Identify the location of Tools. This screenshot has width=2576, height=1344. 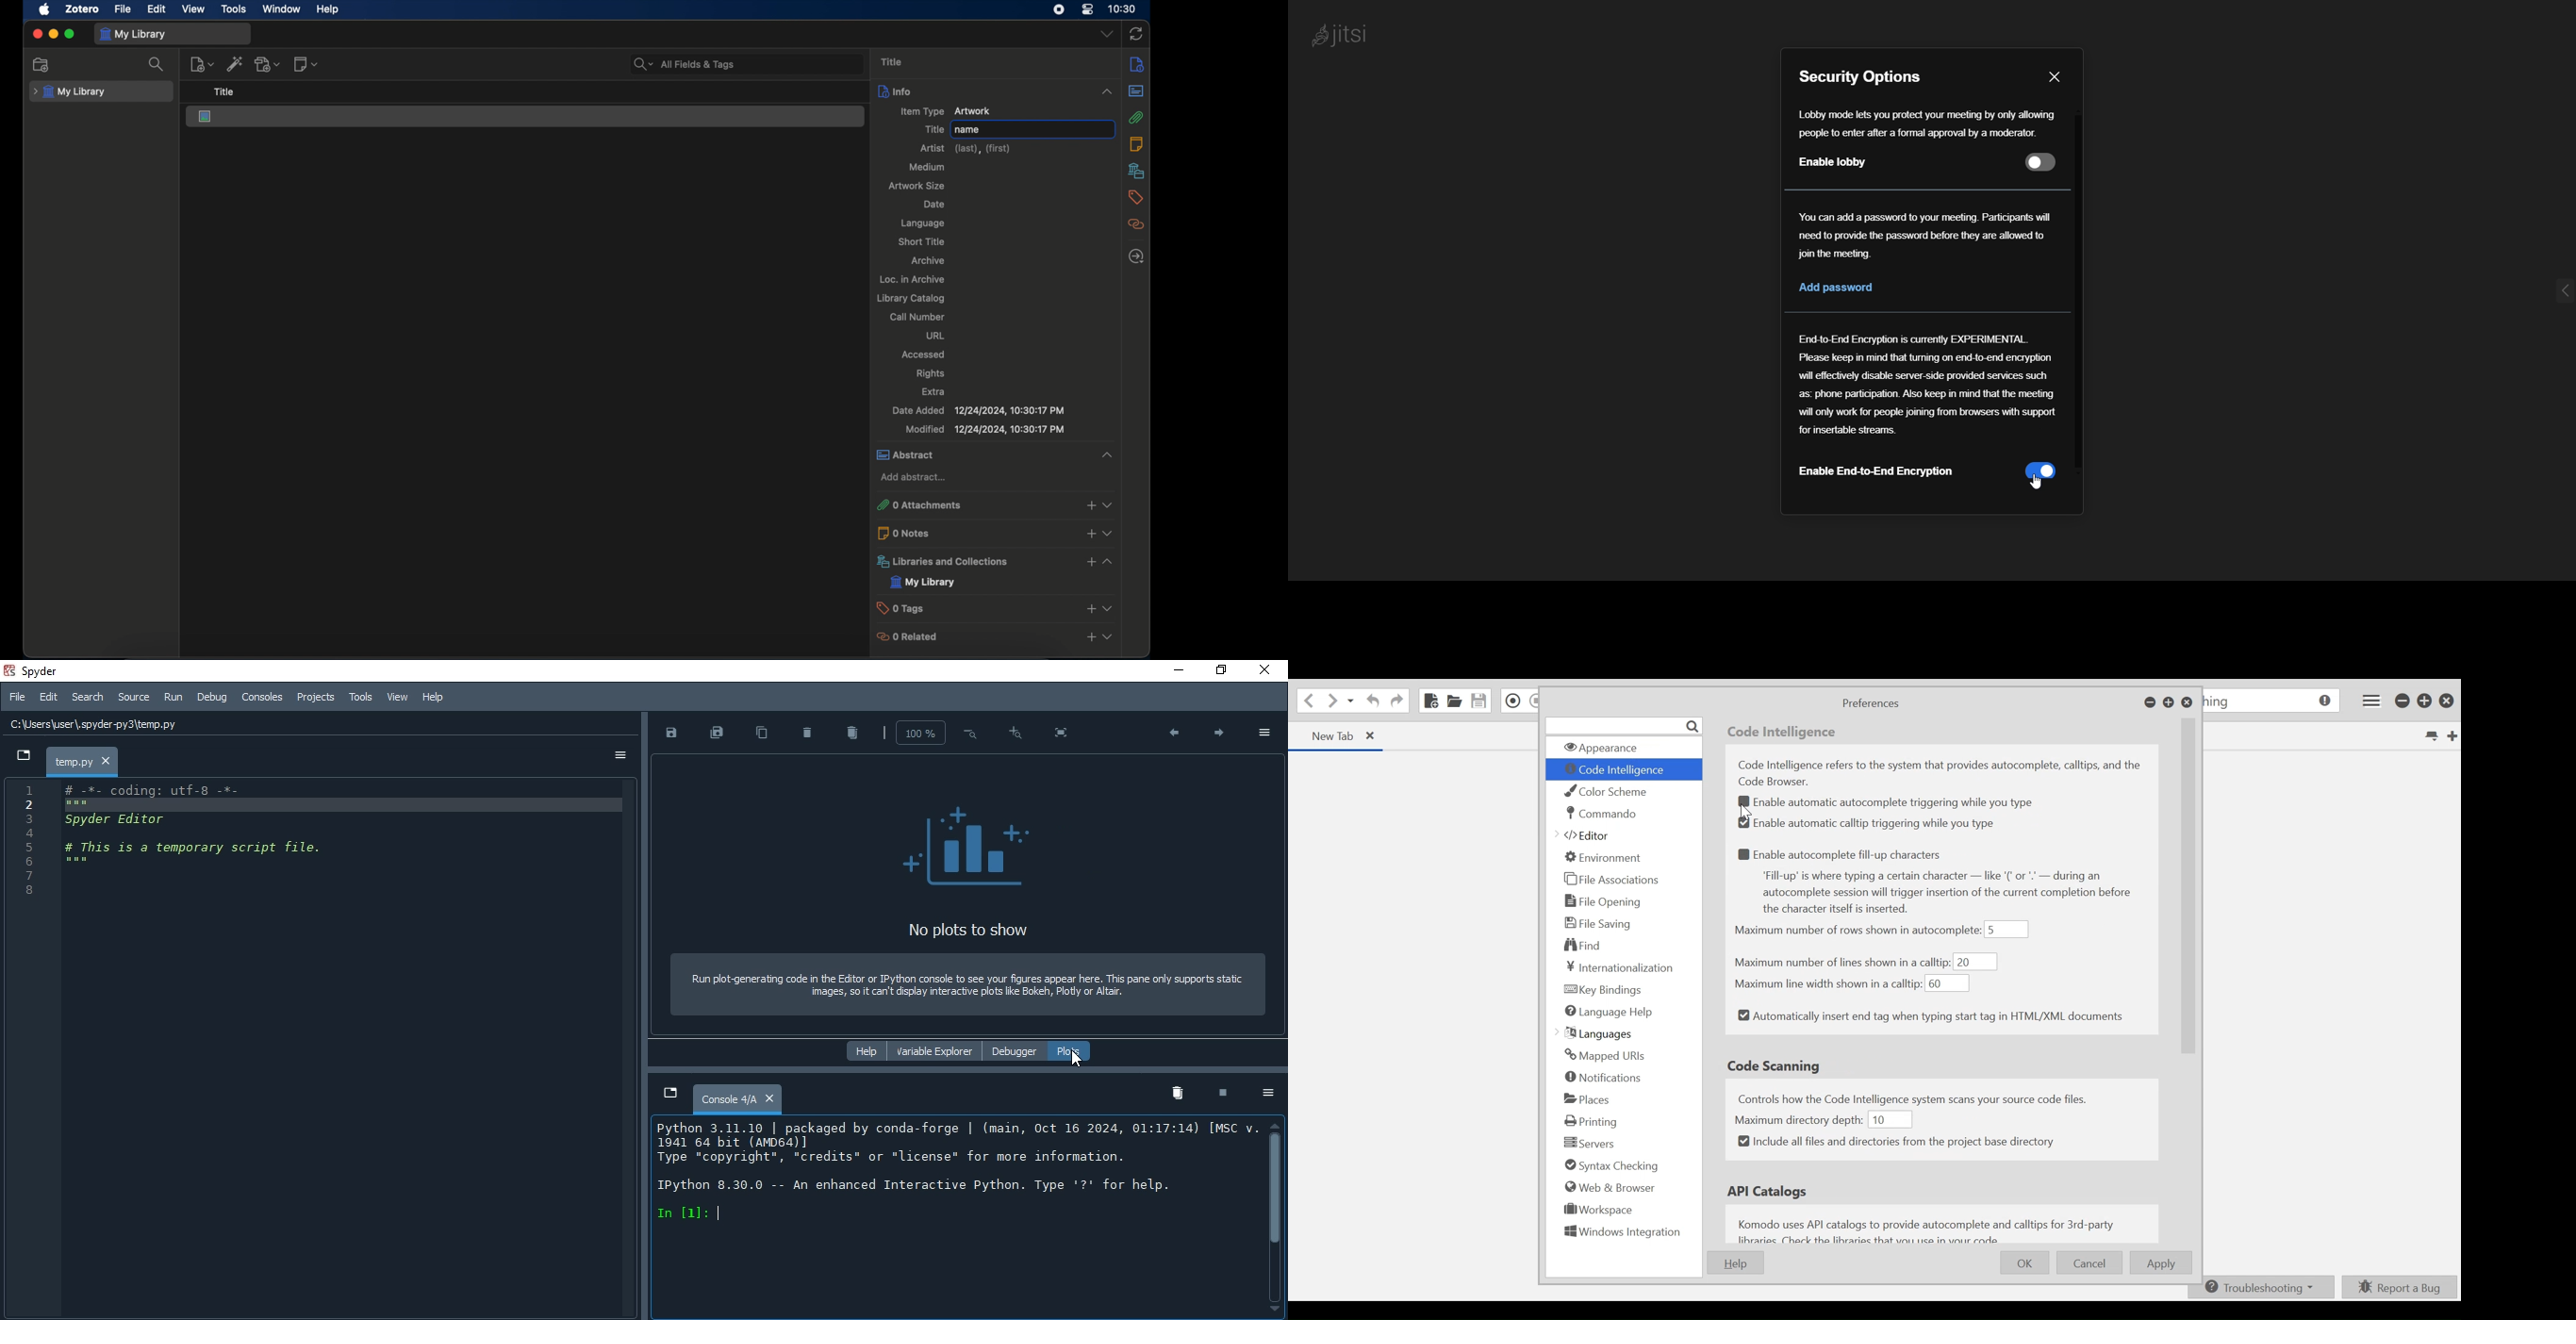
(359, 700).